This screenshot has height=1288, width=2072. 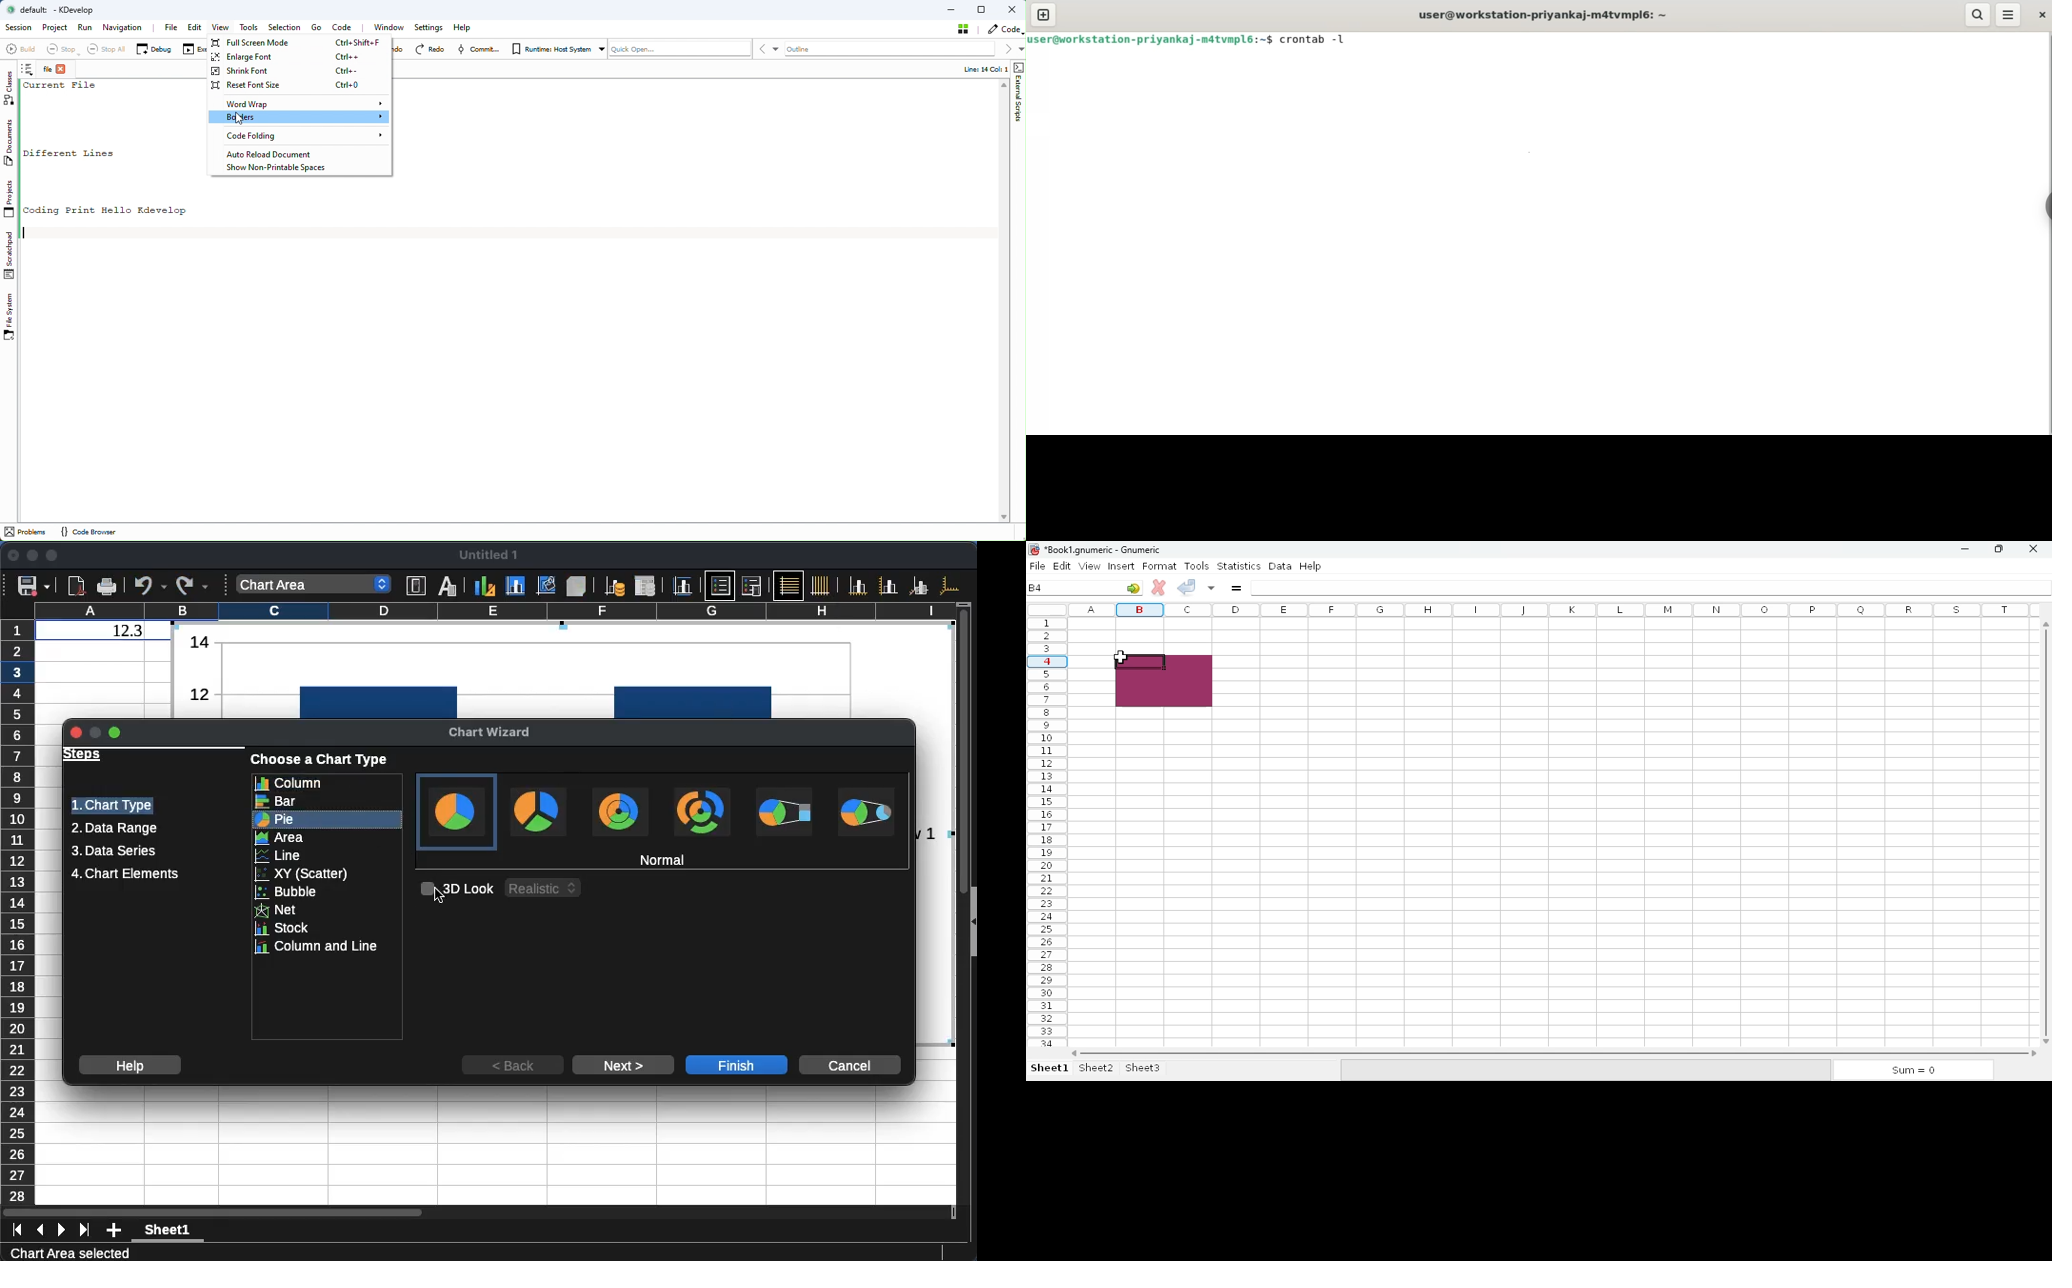 What do you see at coordinates (457, 889) in the screenshot?
I see `3d look` at bounding box center [457, 889].